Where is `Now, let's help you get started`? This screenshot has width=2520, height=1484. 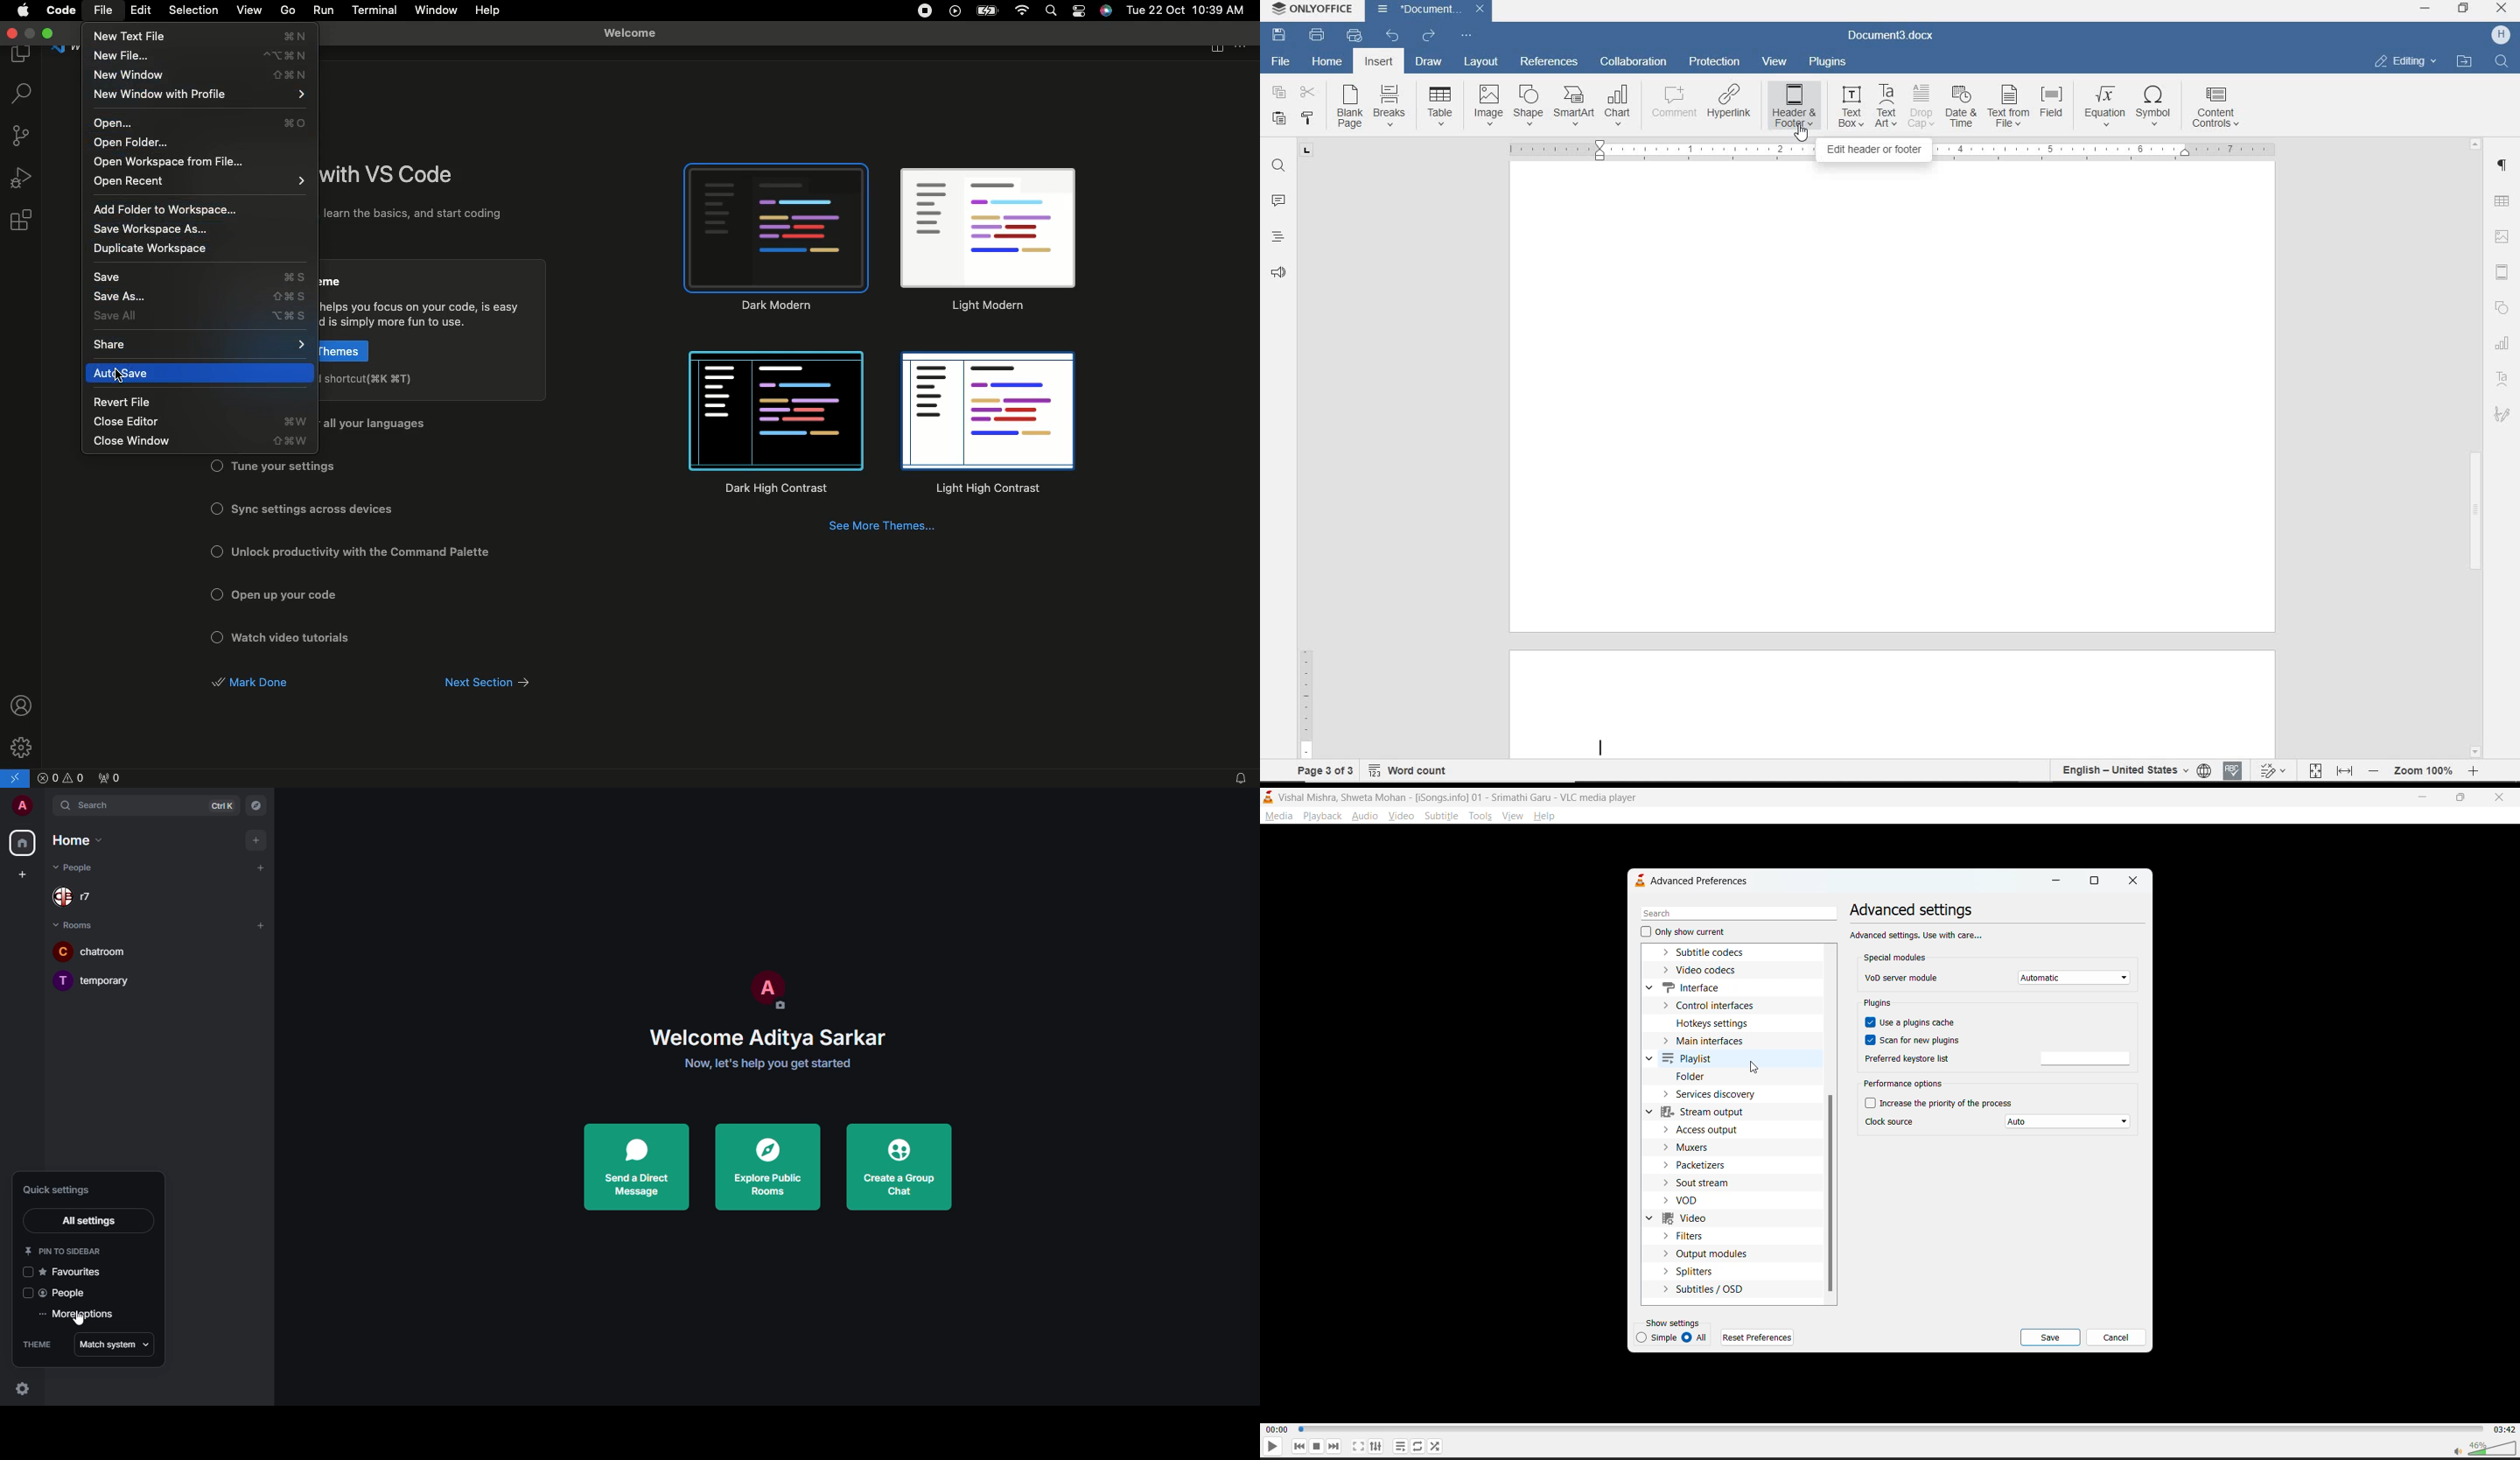
Now, let's help you get started is located at coordinates (768, 1064).